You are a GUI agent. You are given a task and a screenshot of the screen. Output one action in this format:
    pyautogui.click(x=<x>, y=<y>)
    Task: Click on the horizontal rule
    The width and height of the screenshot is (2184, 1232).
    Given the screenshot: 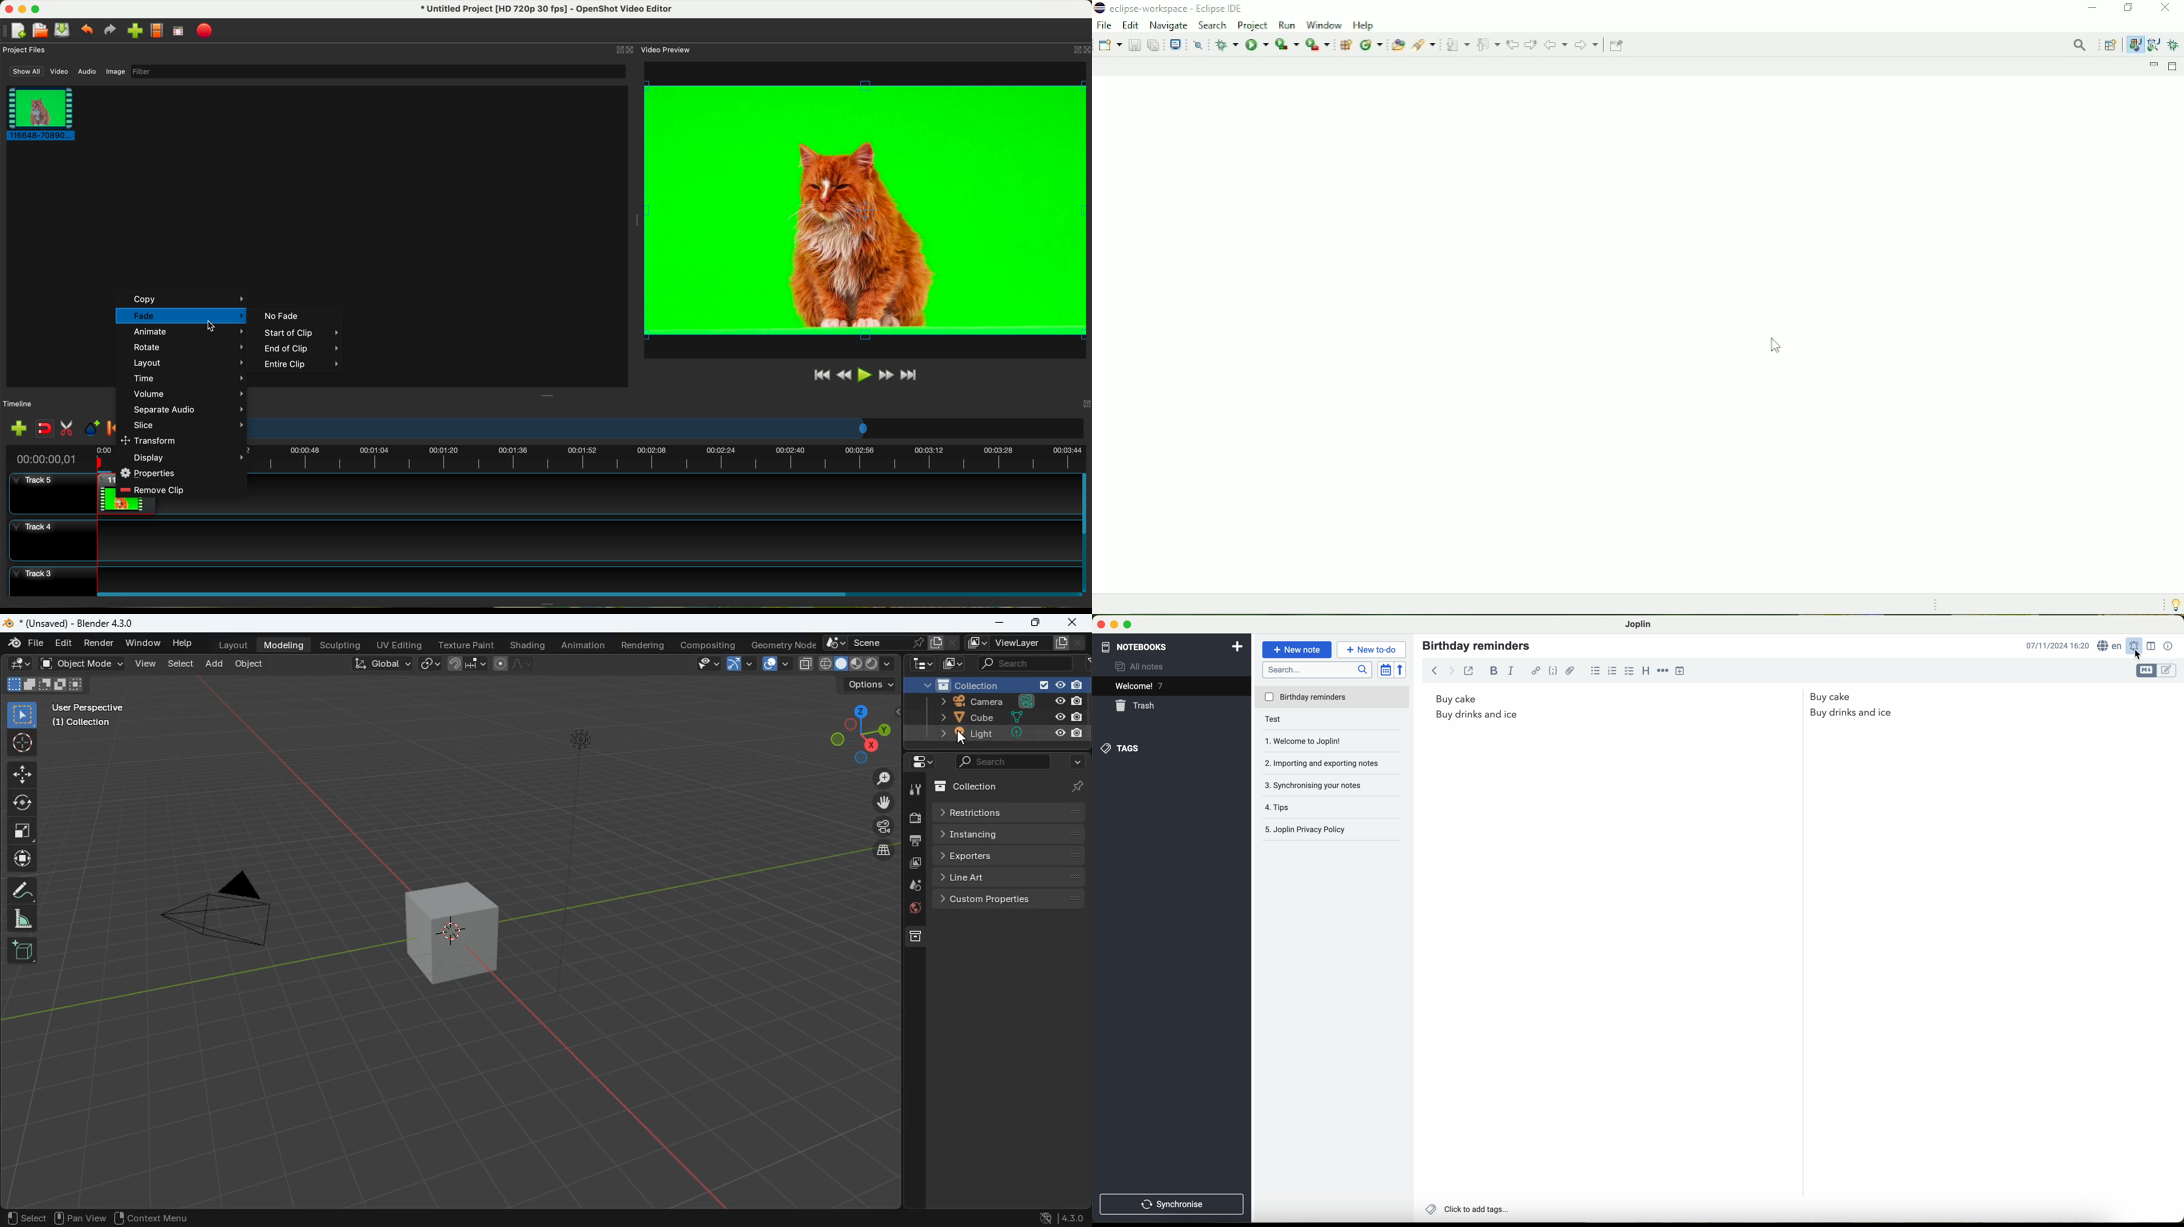 What is the action you would take?
    pyautogui.click(x=1663, y=671)
    